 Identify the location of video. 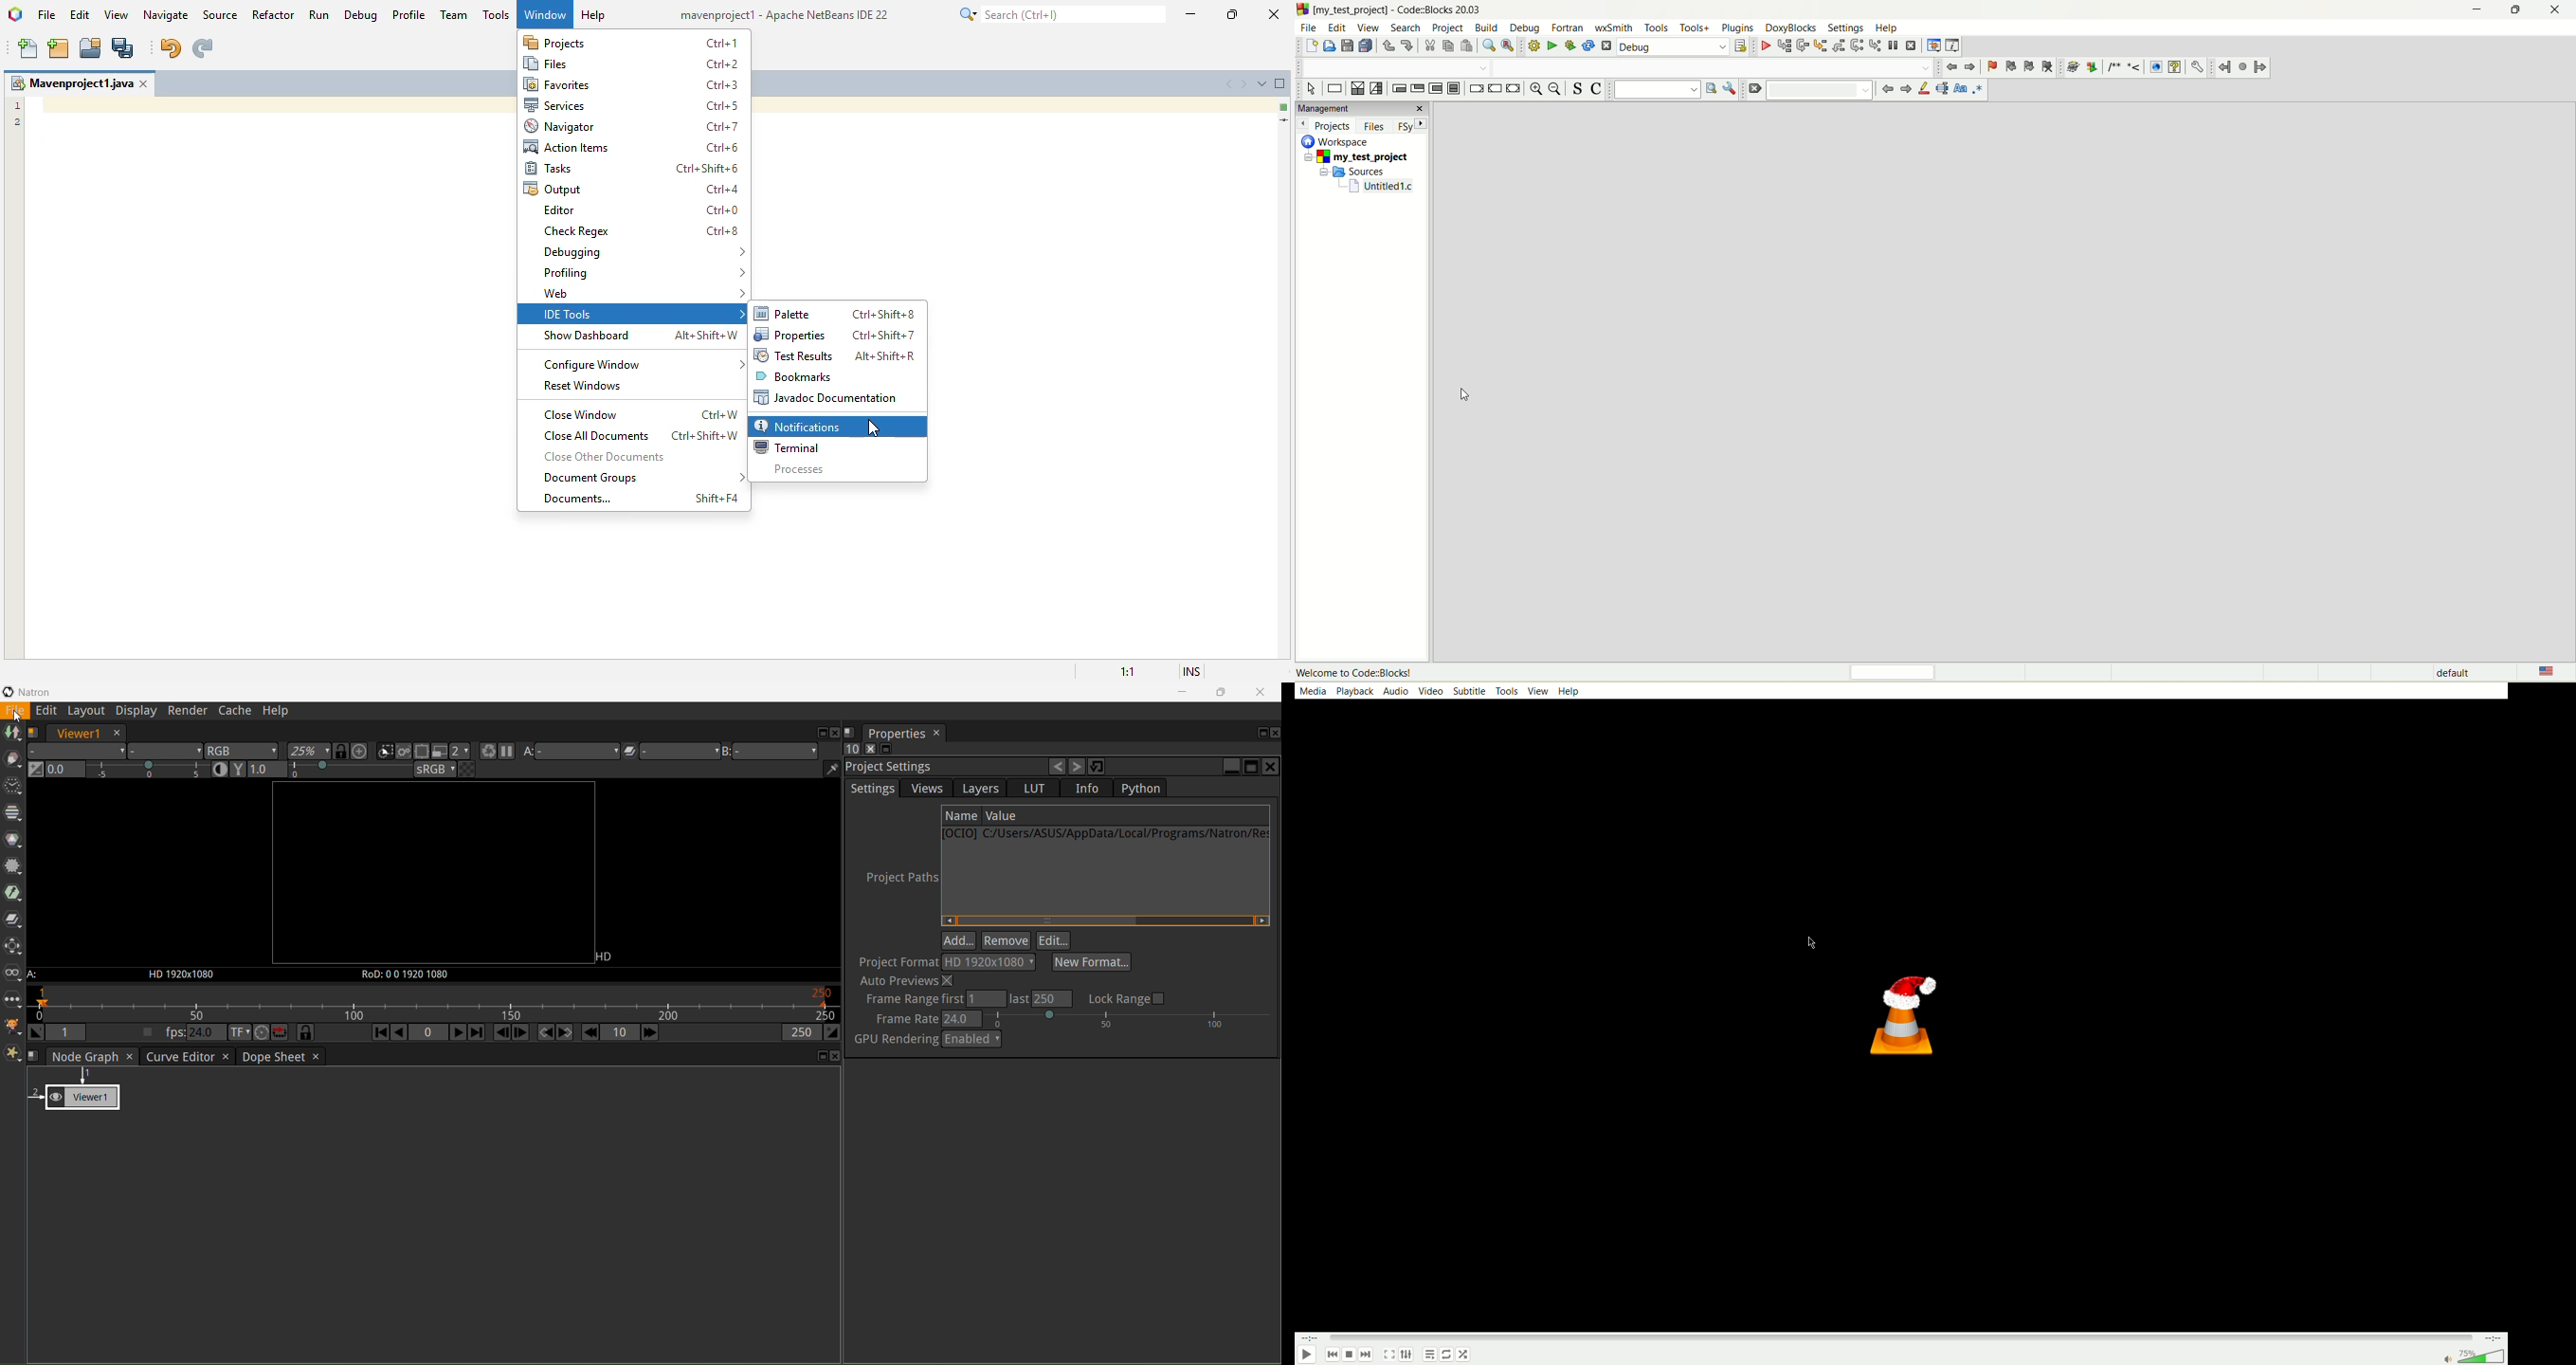
(1432, 691).